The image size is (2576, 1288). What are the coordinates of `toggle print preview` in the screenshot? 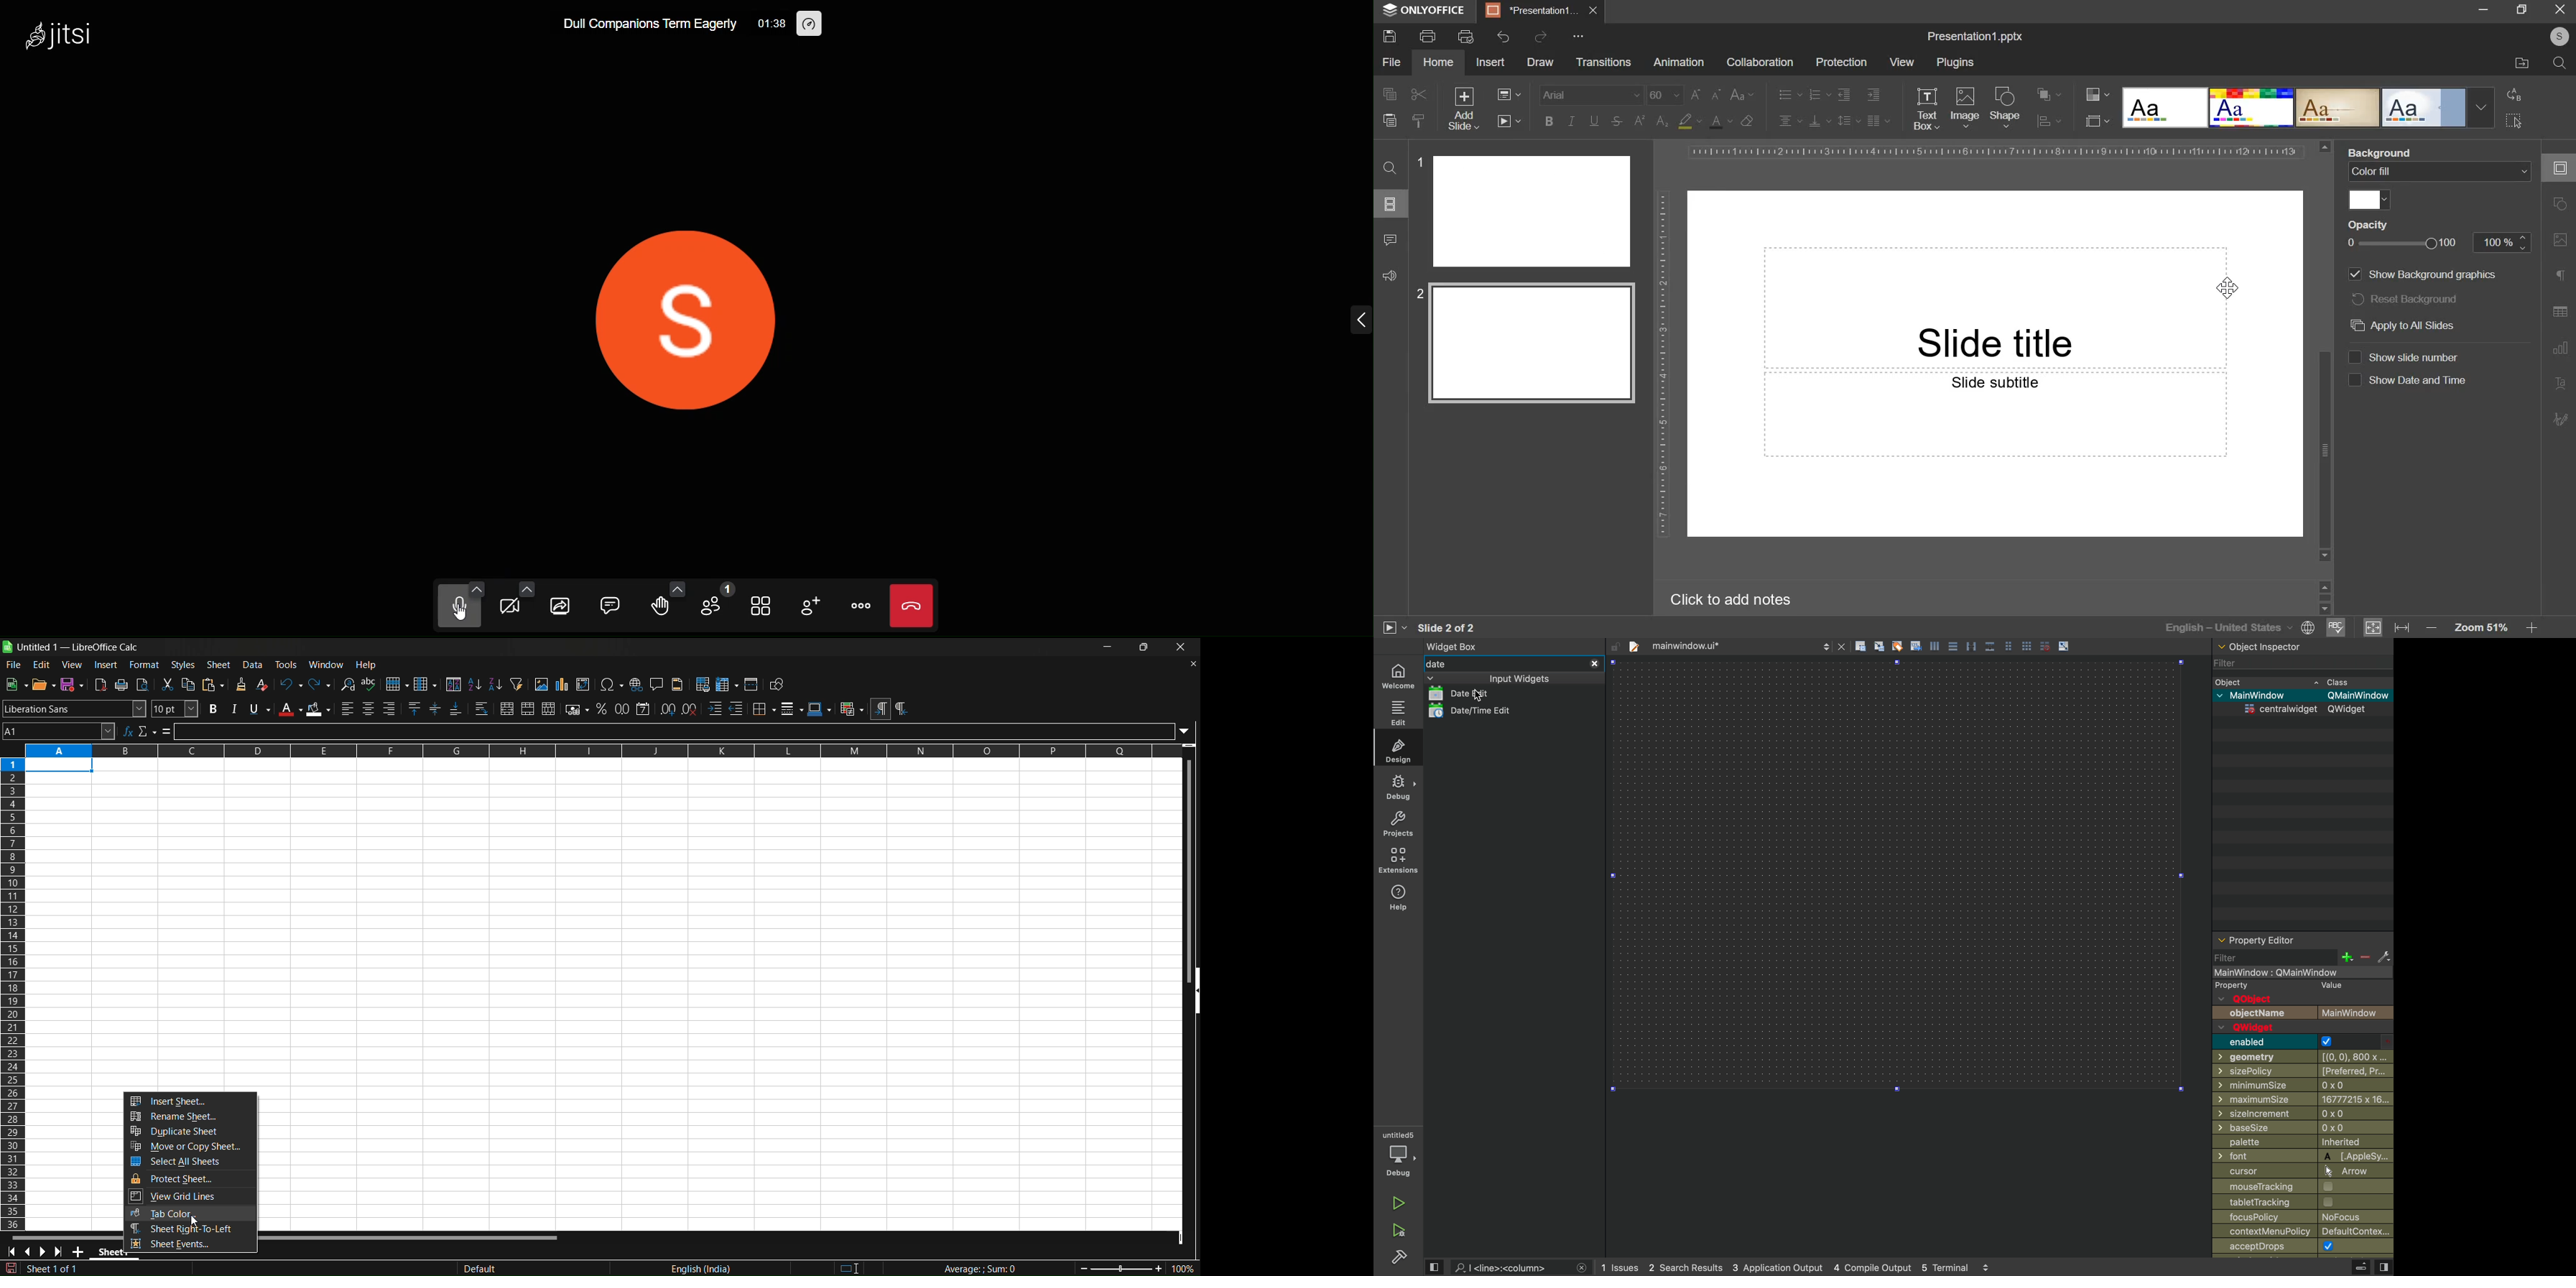 It's located at (143, 685).